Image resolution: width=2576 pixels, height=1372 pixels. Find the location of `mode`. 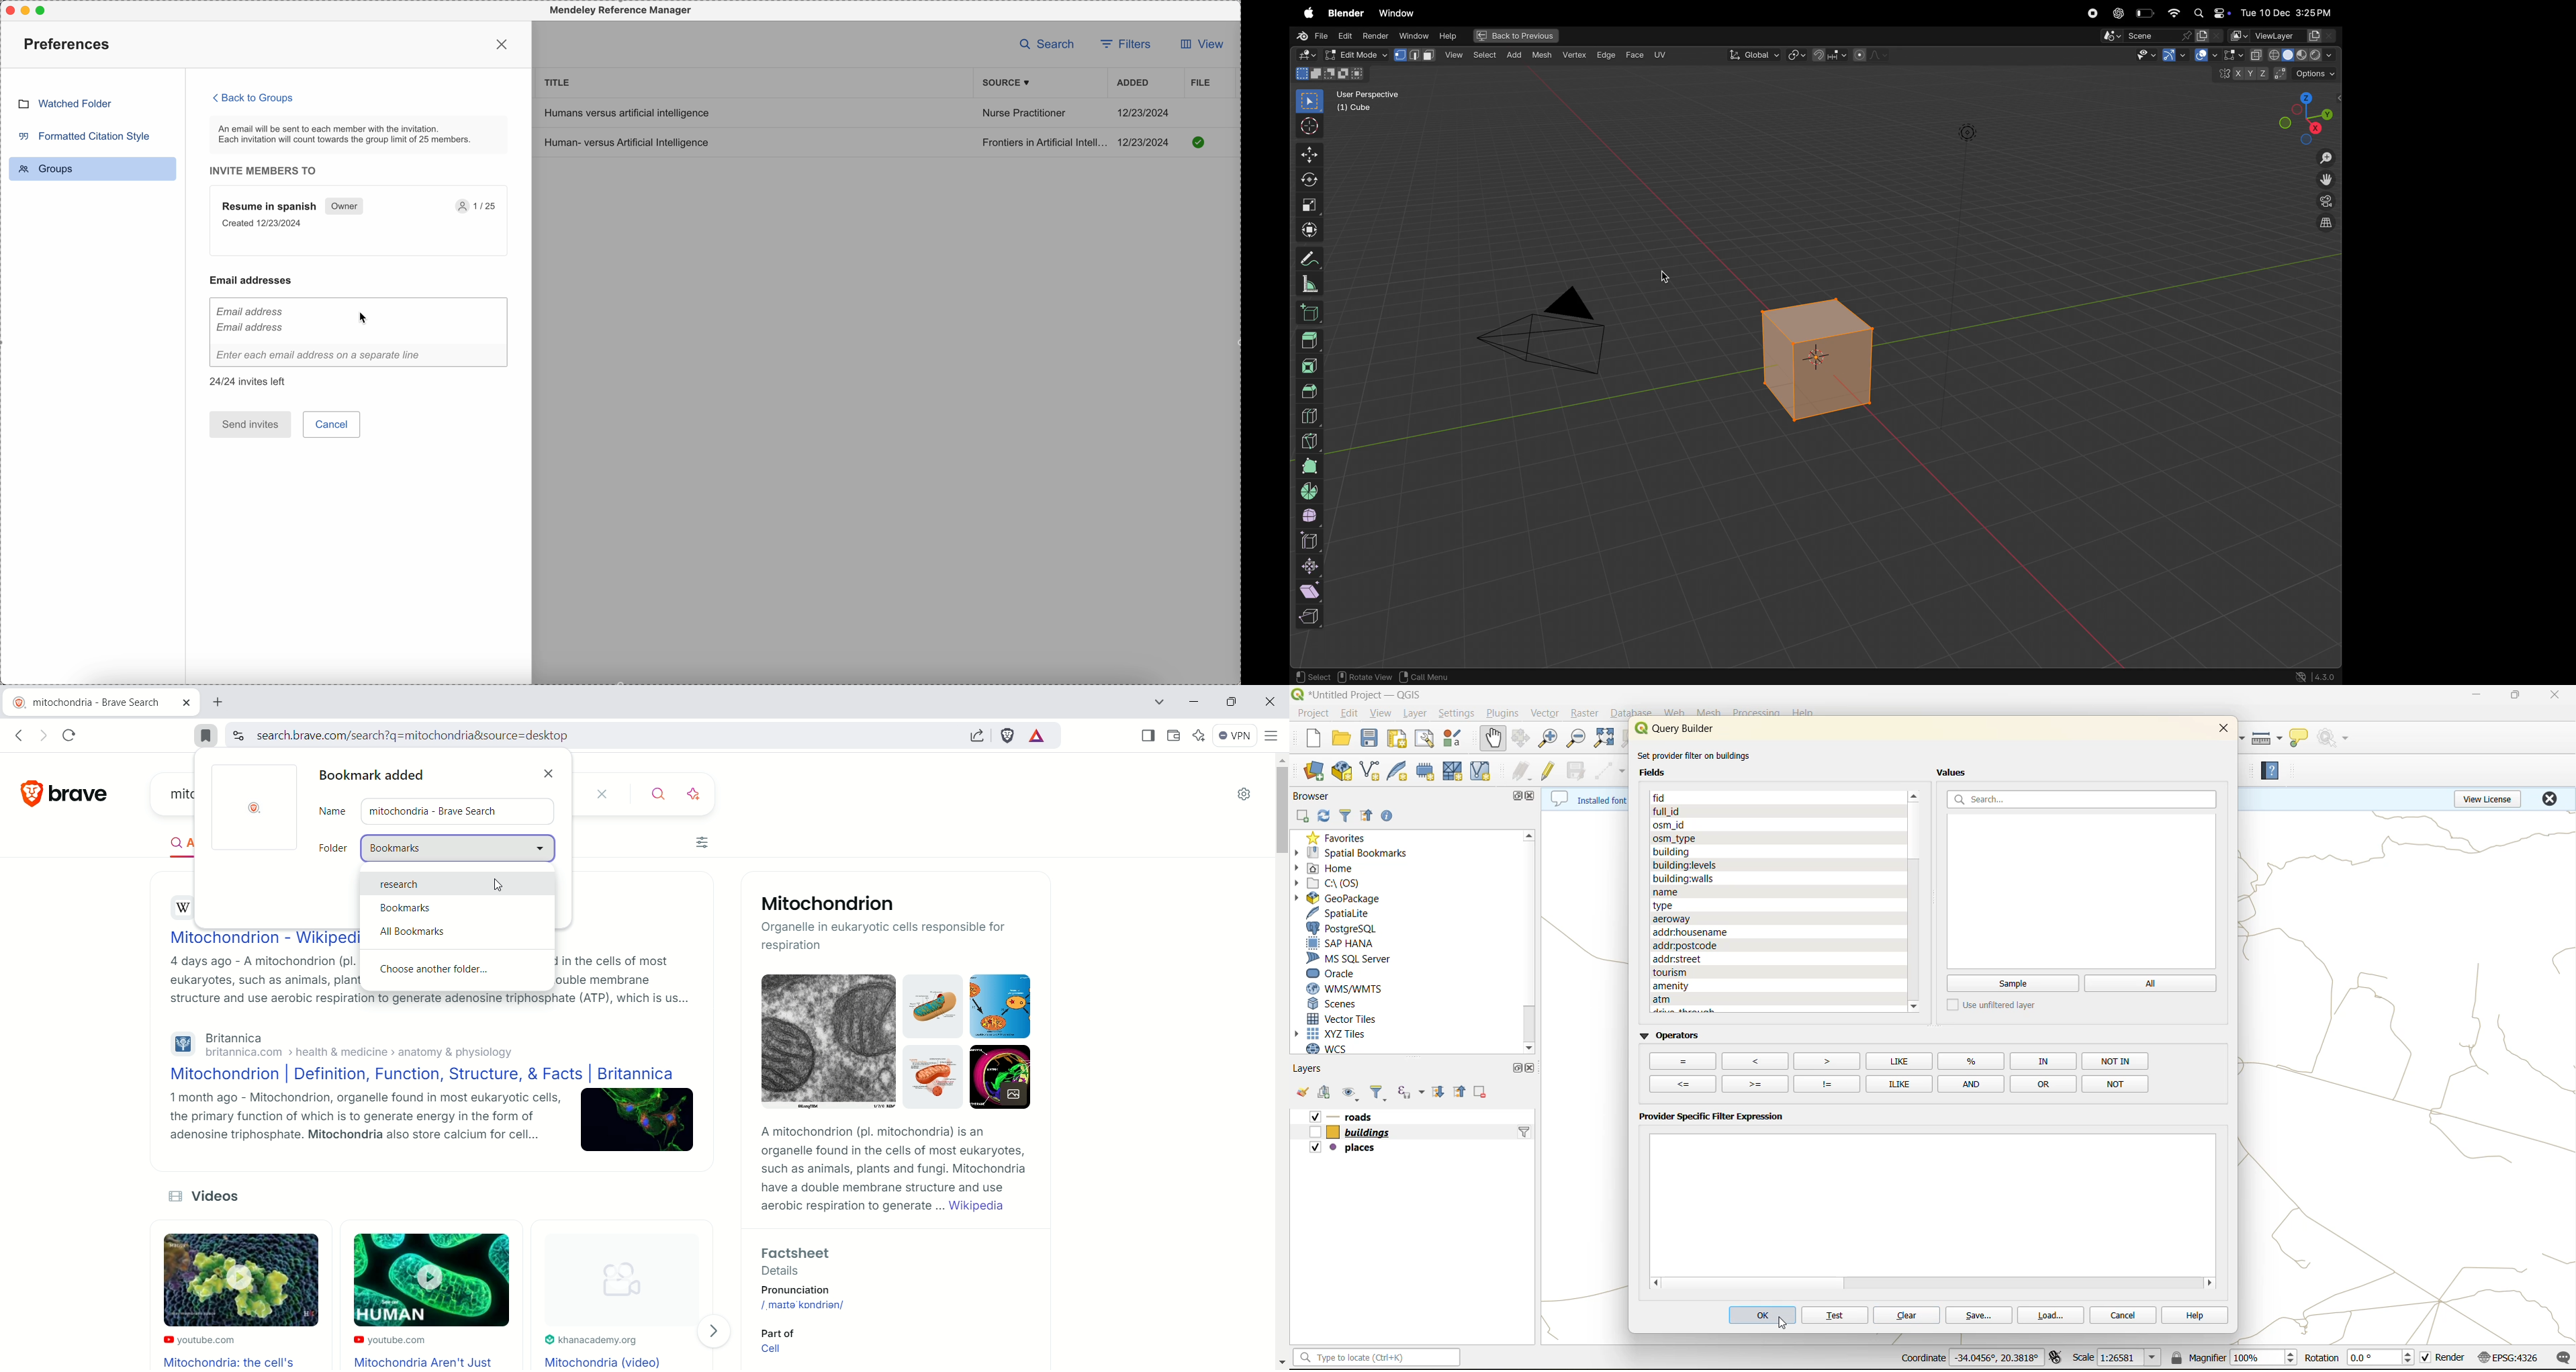

mode is located at coordinates (1332, 74).